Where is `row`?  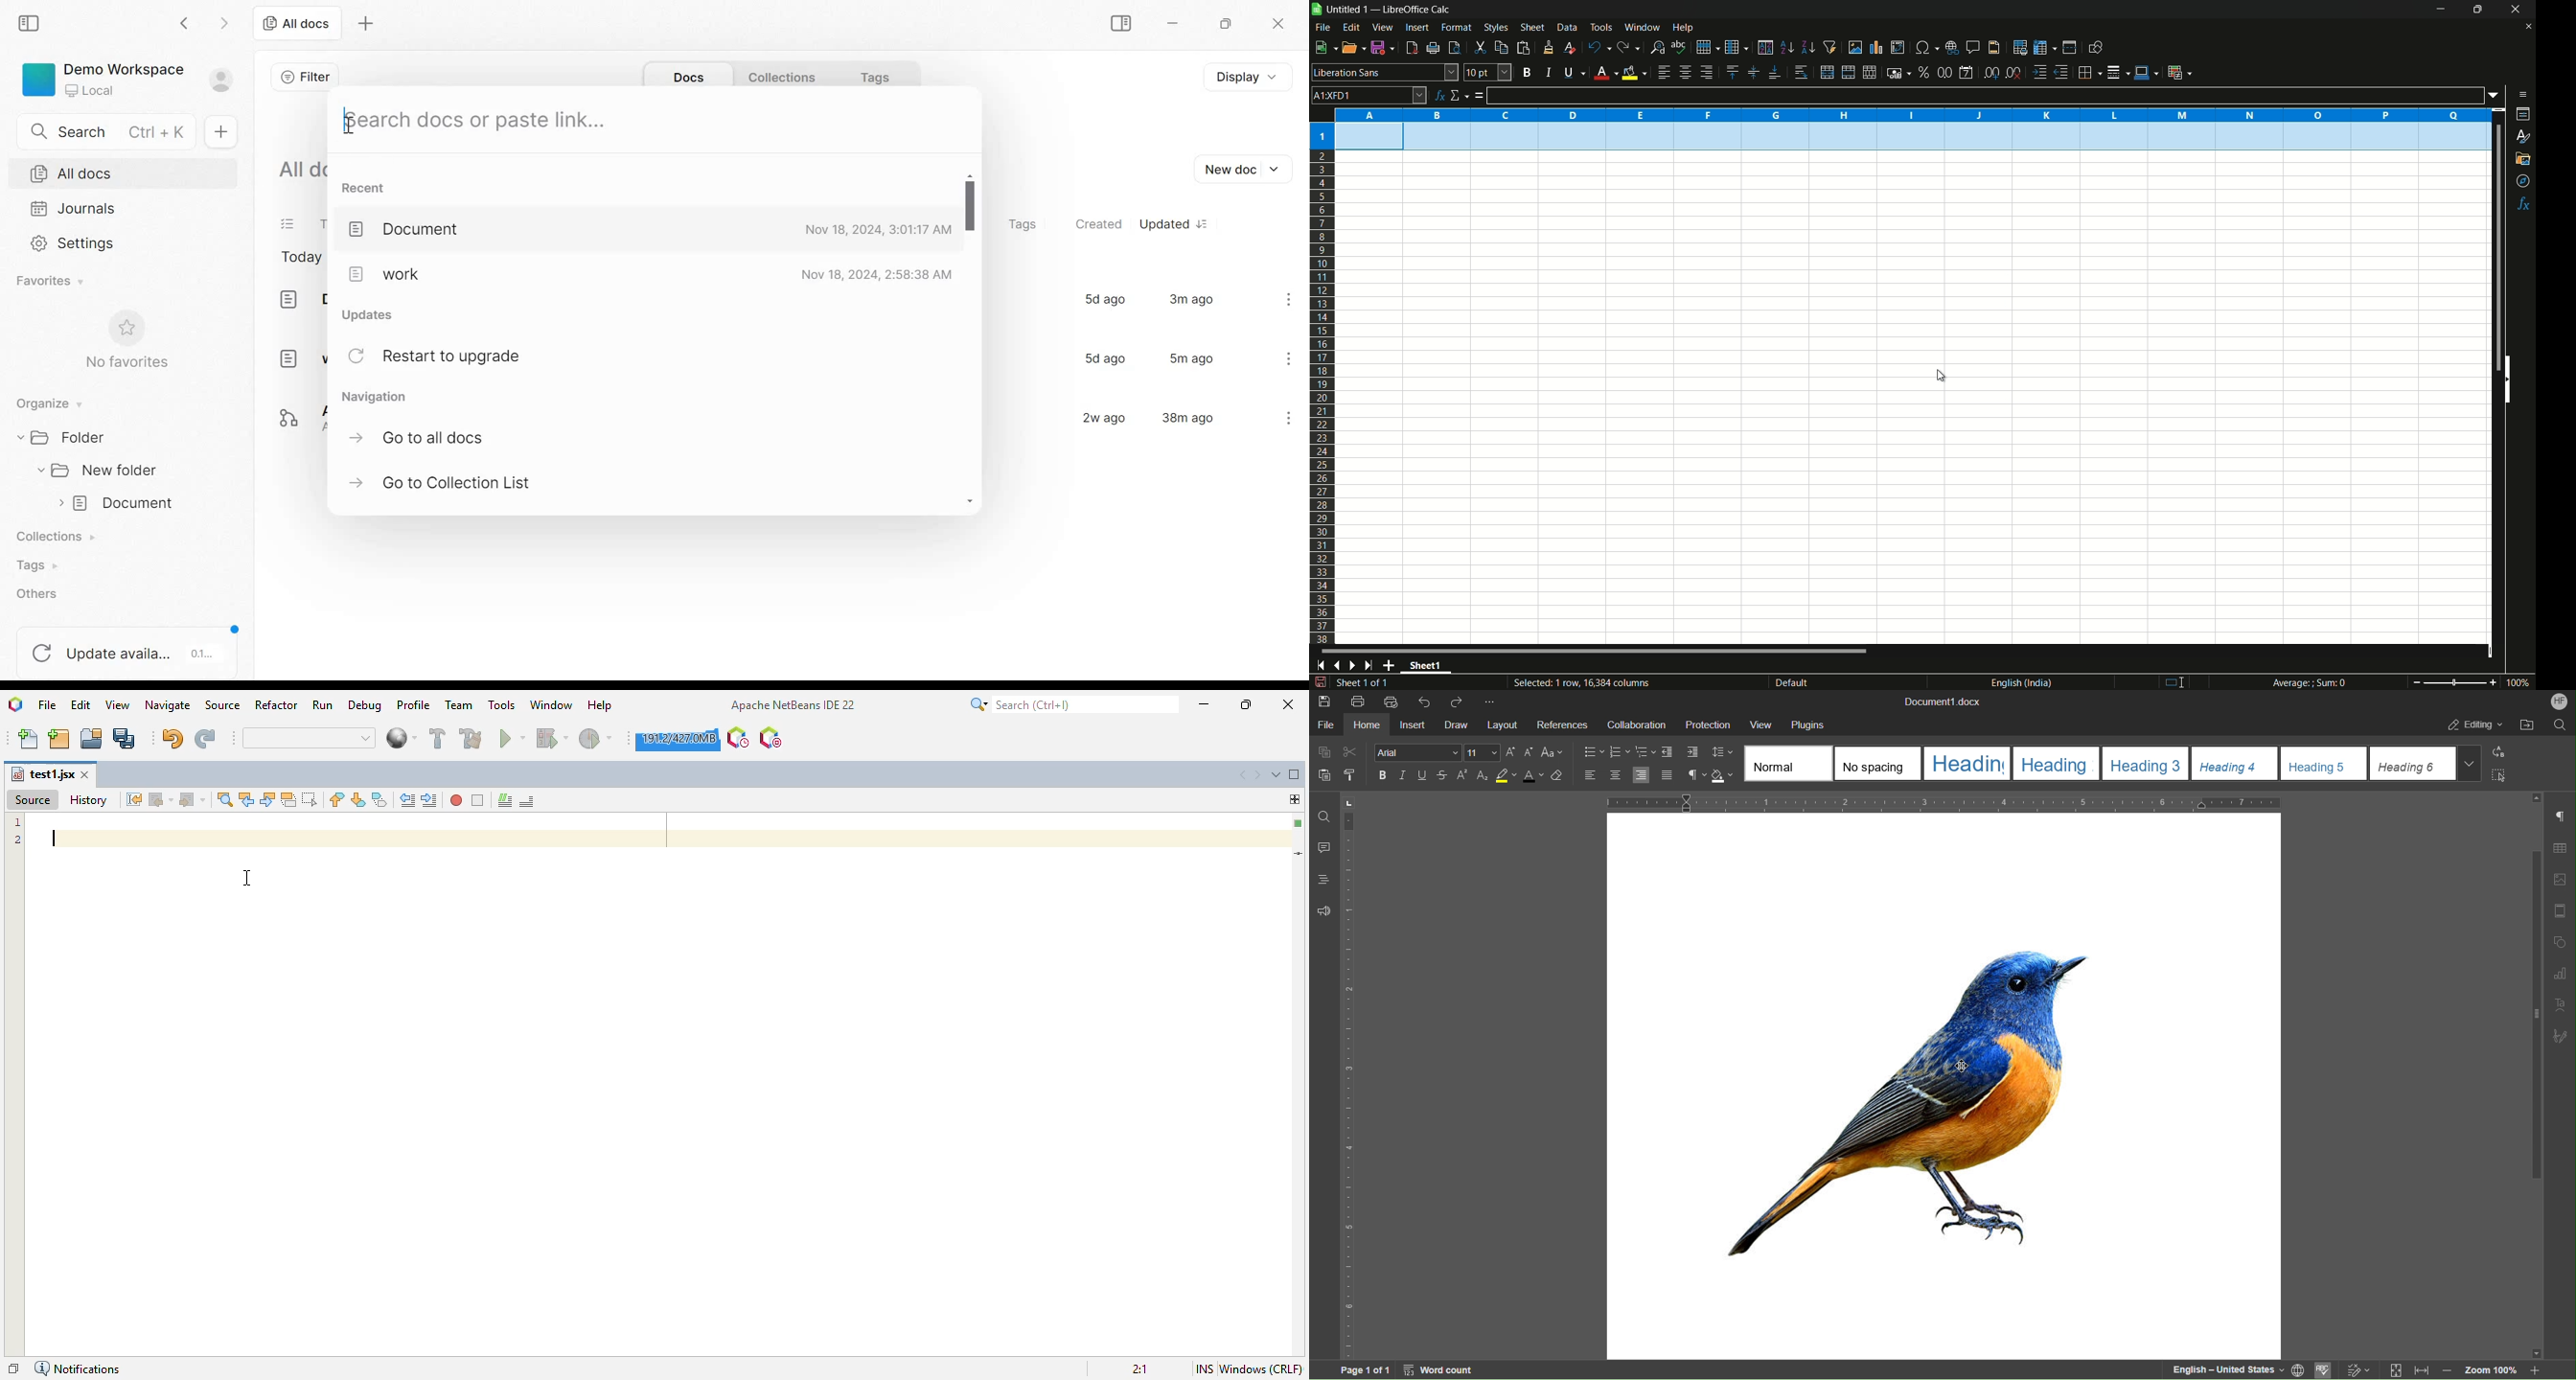
row is located at coordinates (1708, 46).